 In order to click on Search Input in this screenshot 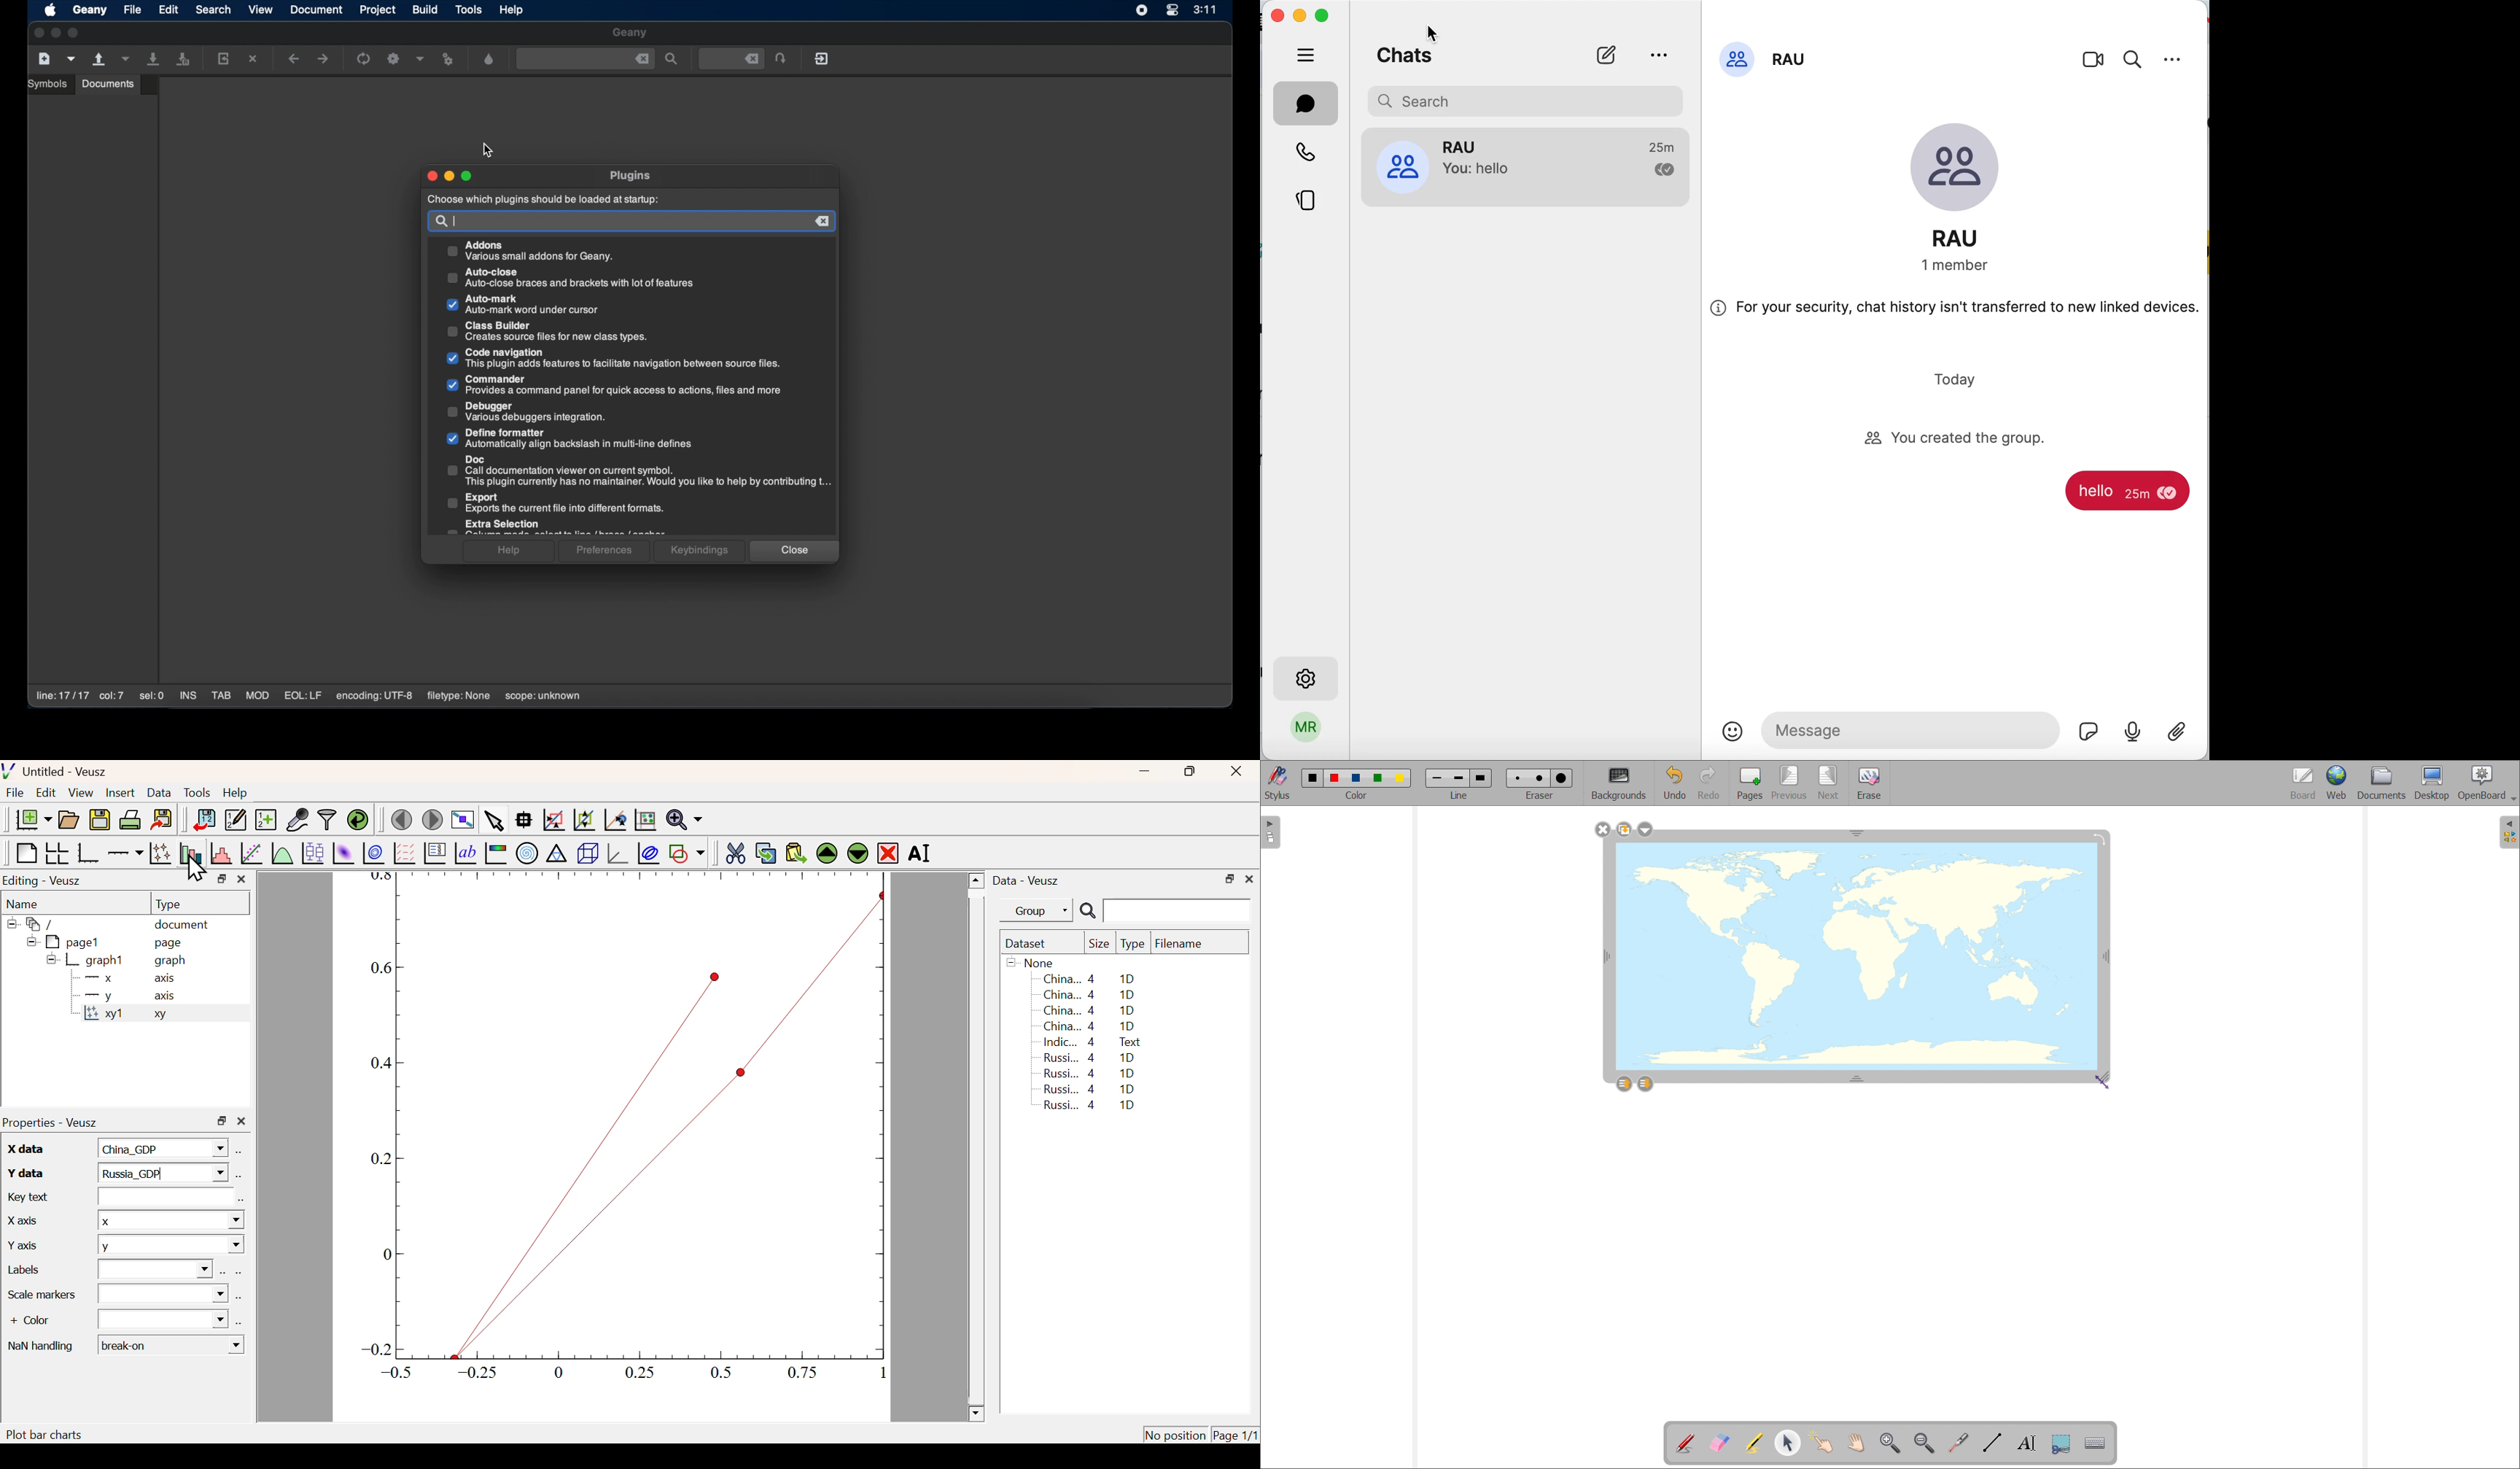, I will do `click(1178, 910)`.